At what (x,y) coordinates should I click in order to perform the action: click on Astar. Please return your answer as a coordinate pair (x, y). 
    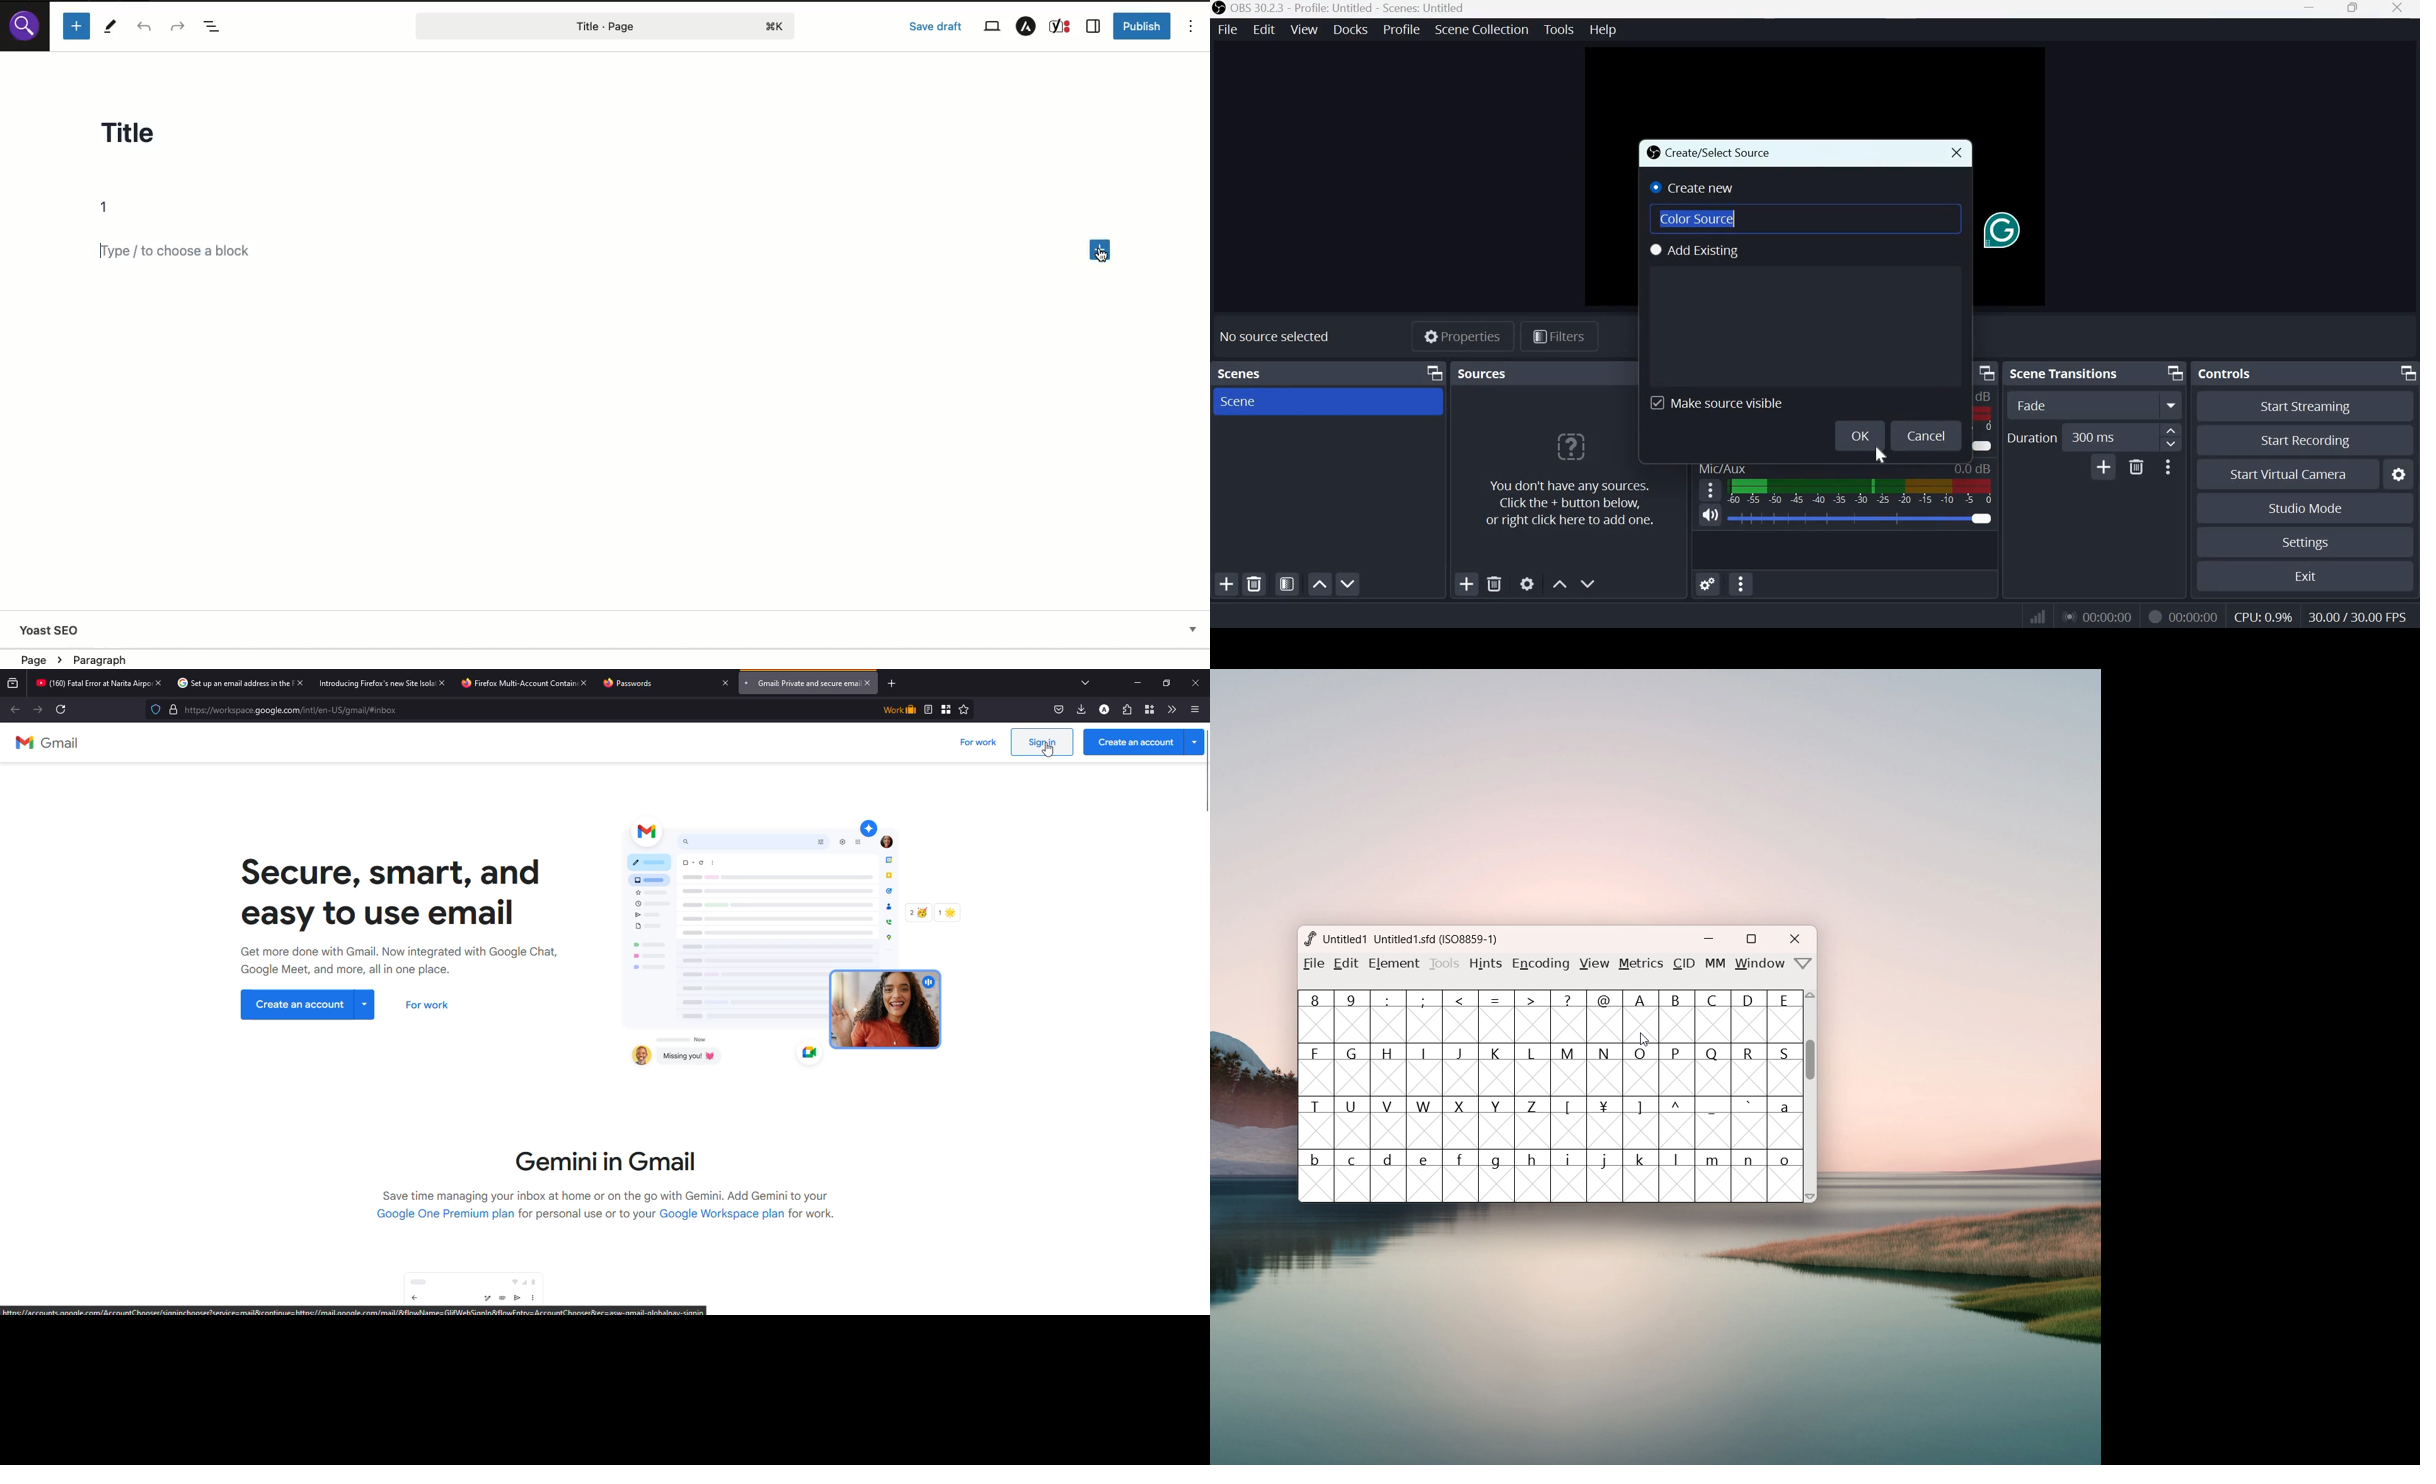
    Looking at the image, I should click on (1026, 27).